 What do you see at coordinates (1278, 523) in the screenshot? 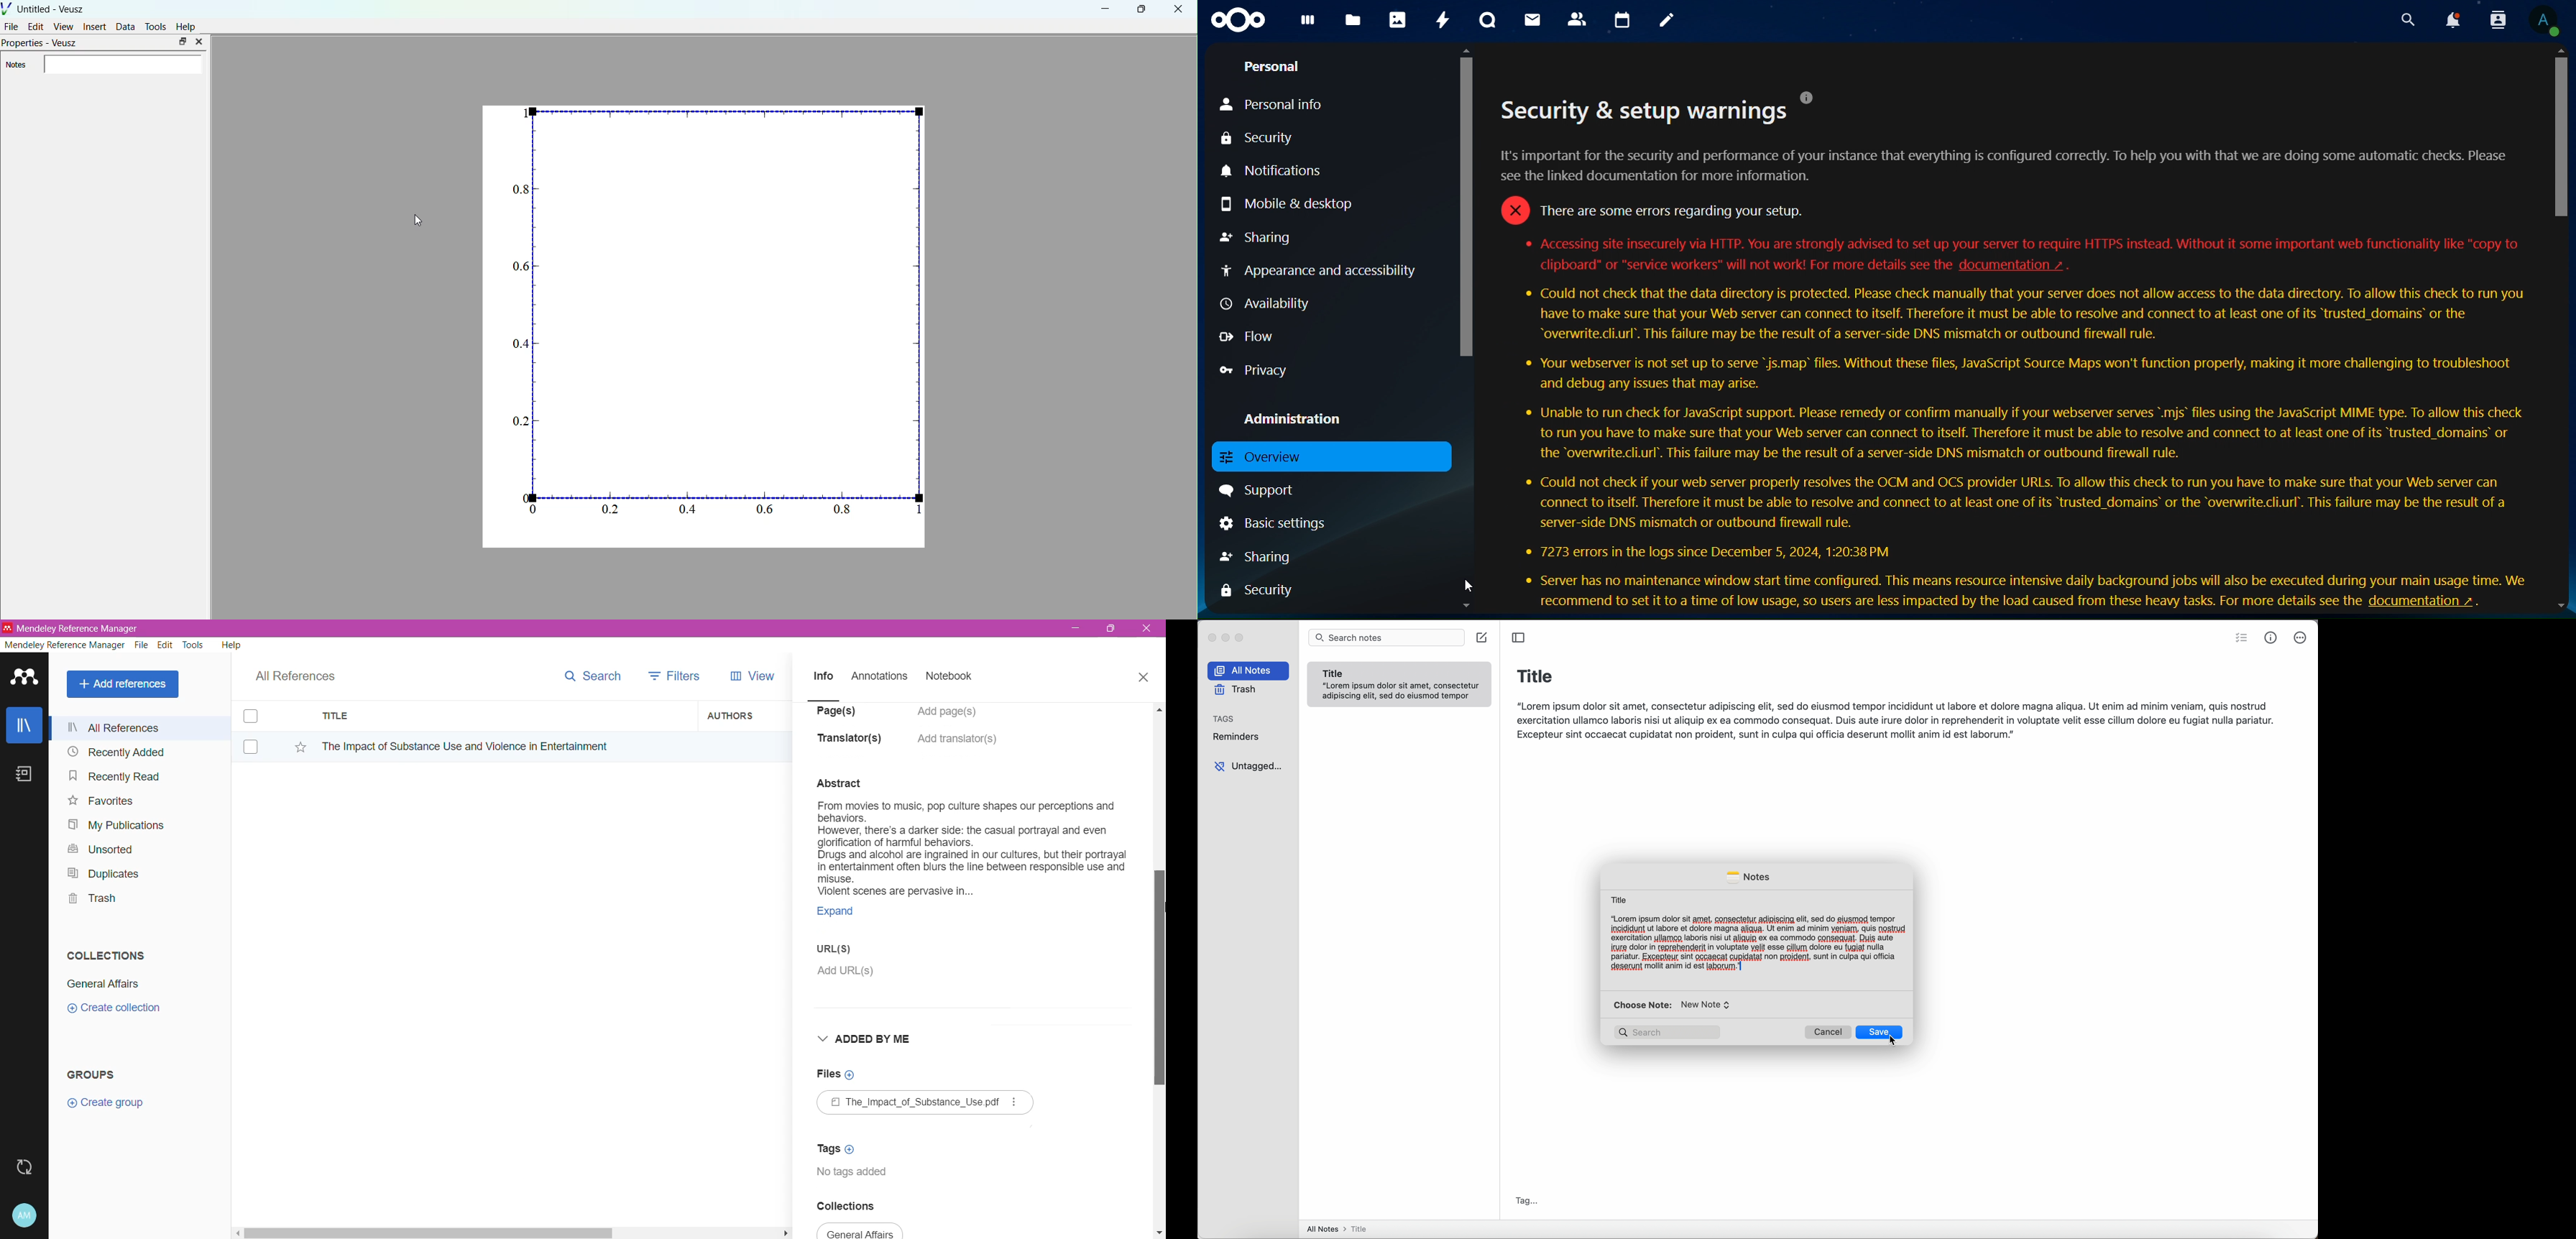
I see `basic settings` at bounding box center [1278, 523].